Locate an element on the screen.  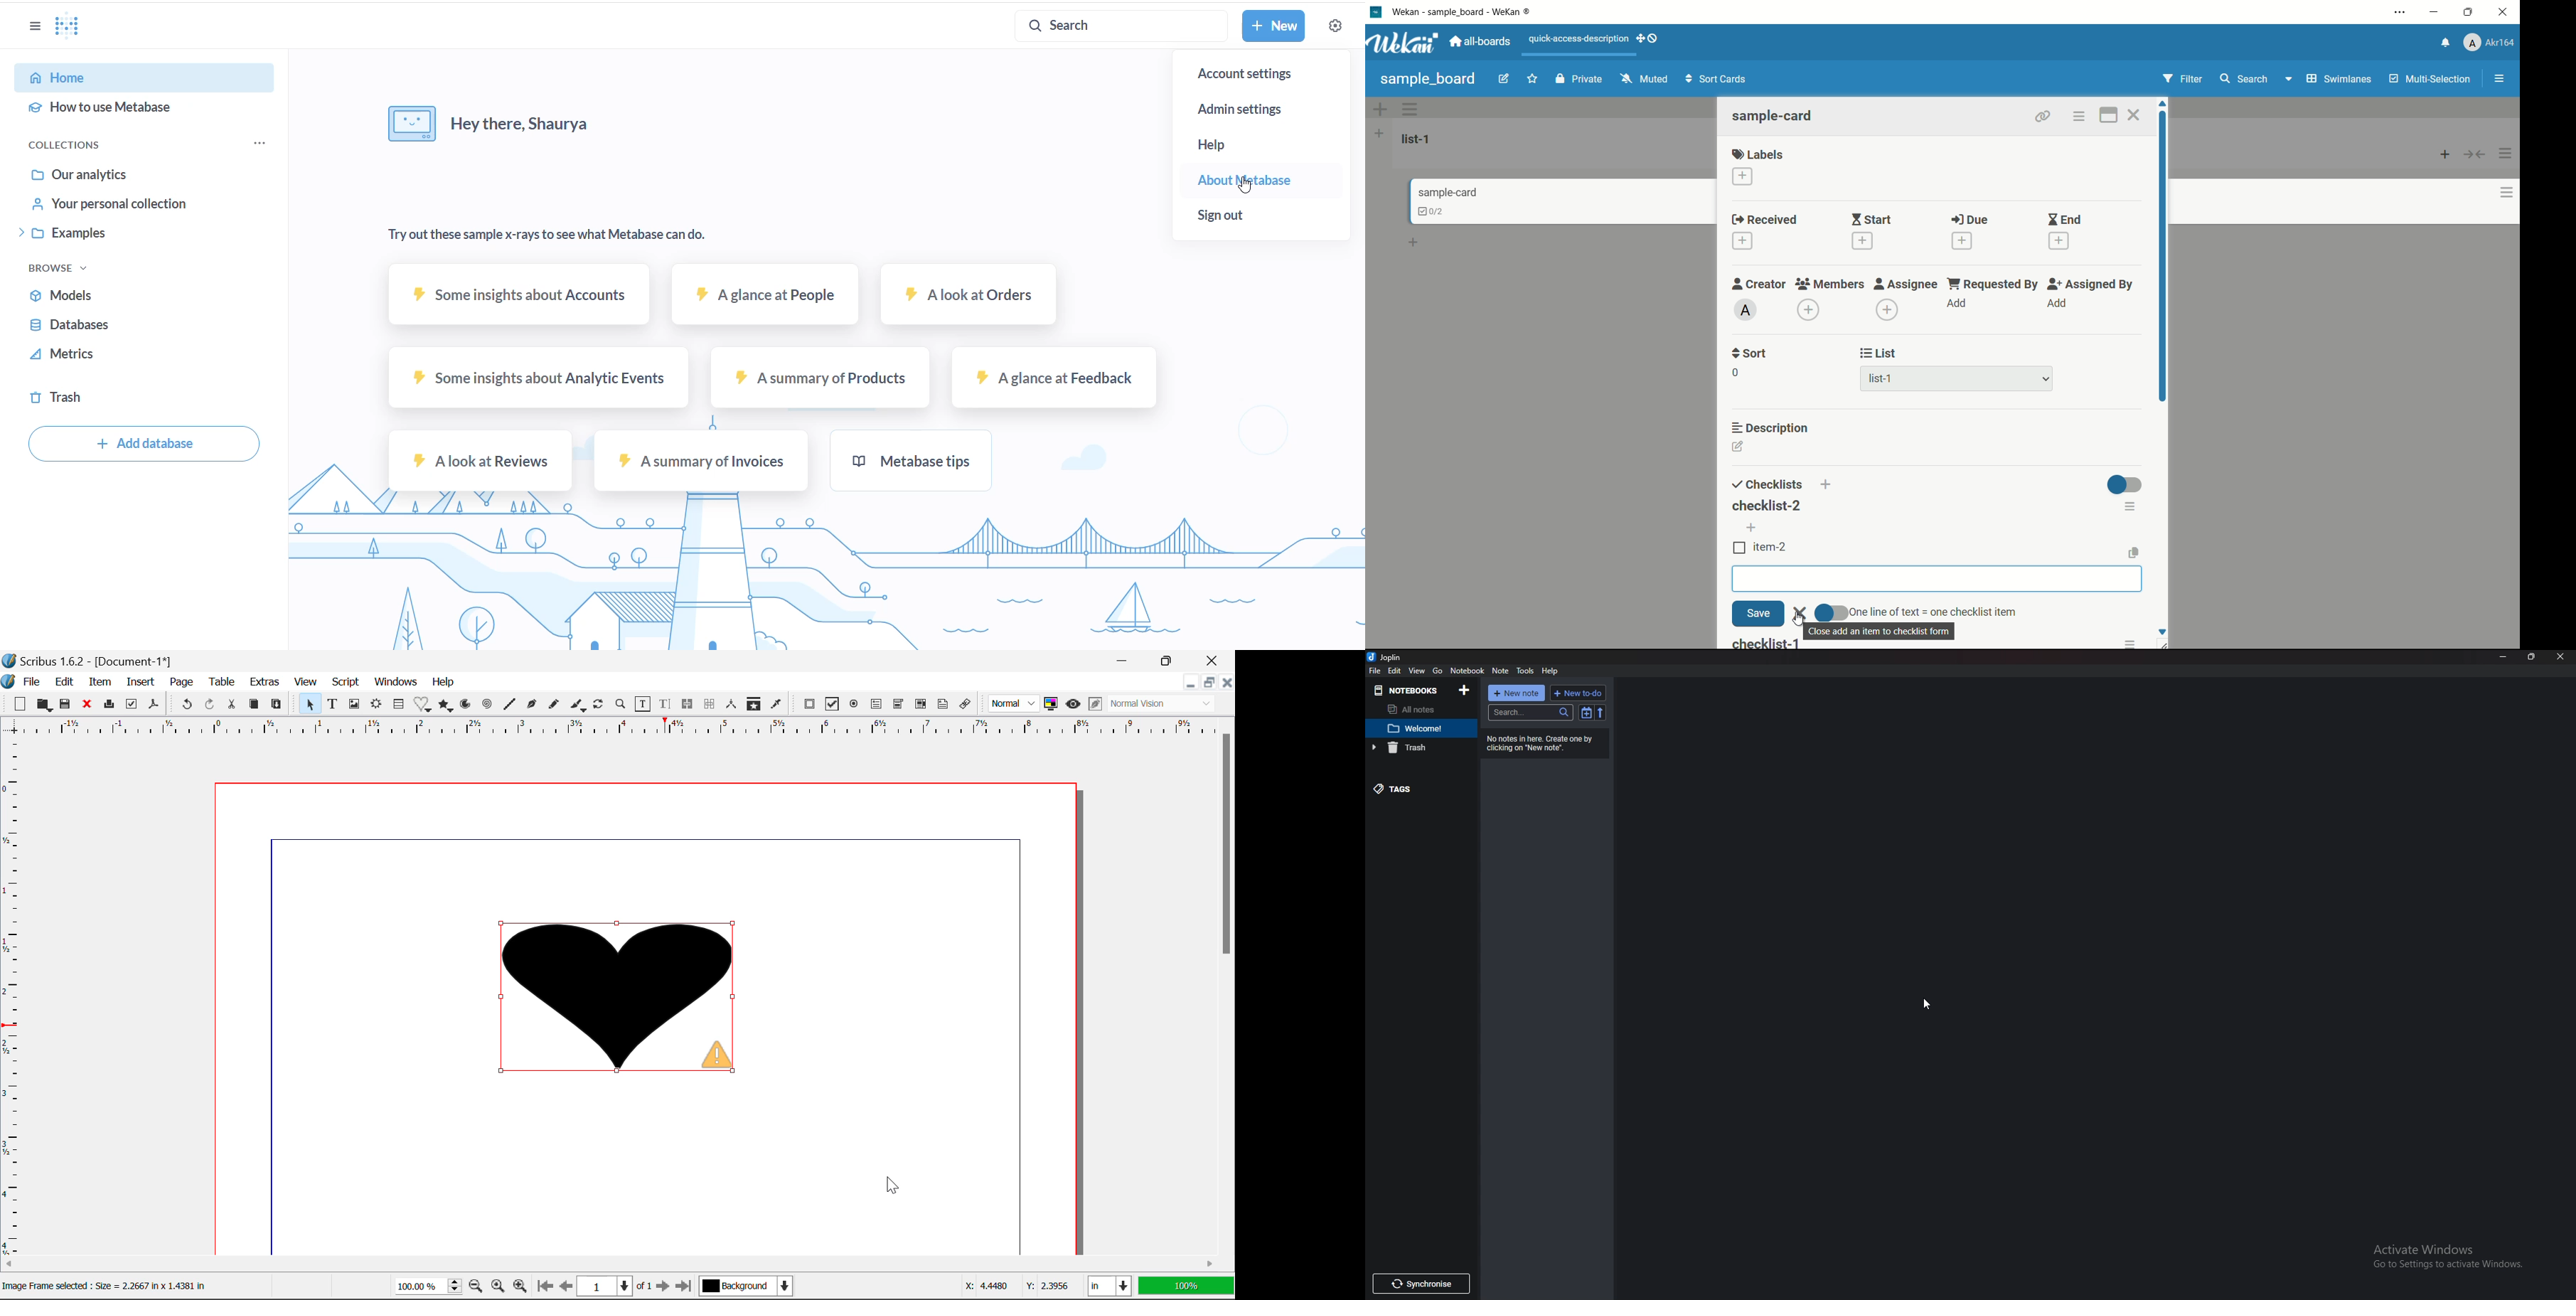
Activate Windows is located at coordinates (2427, 1248).